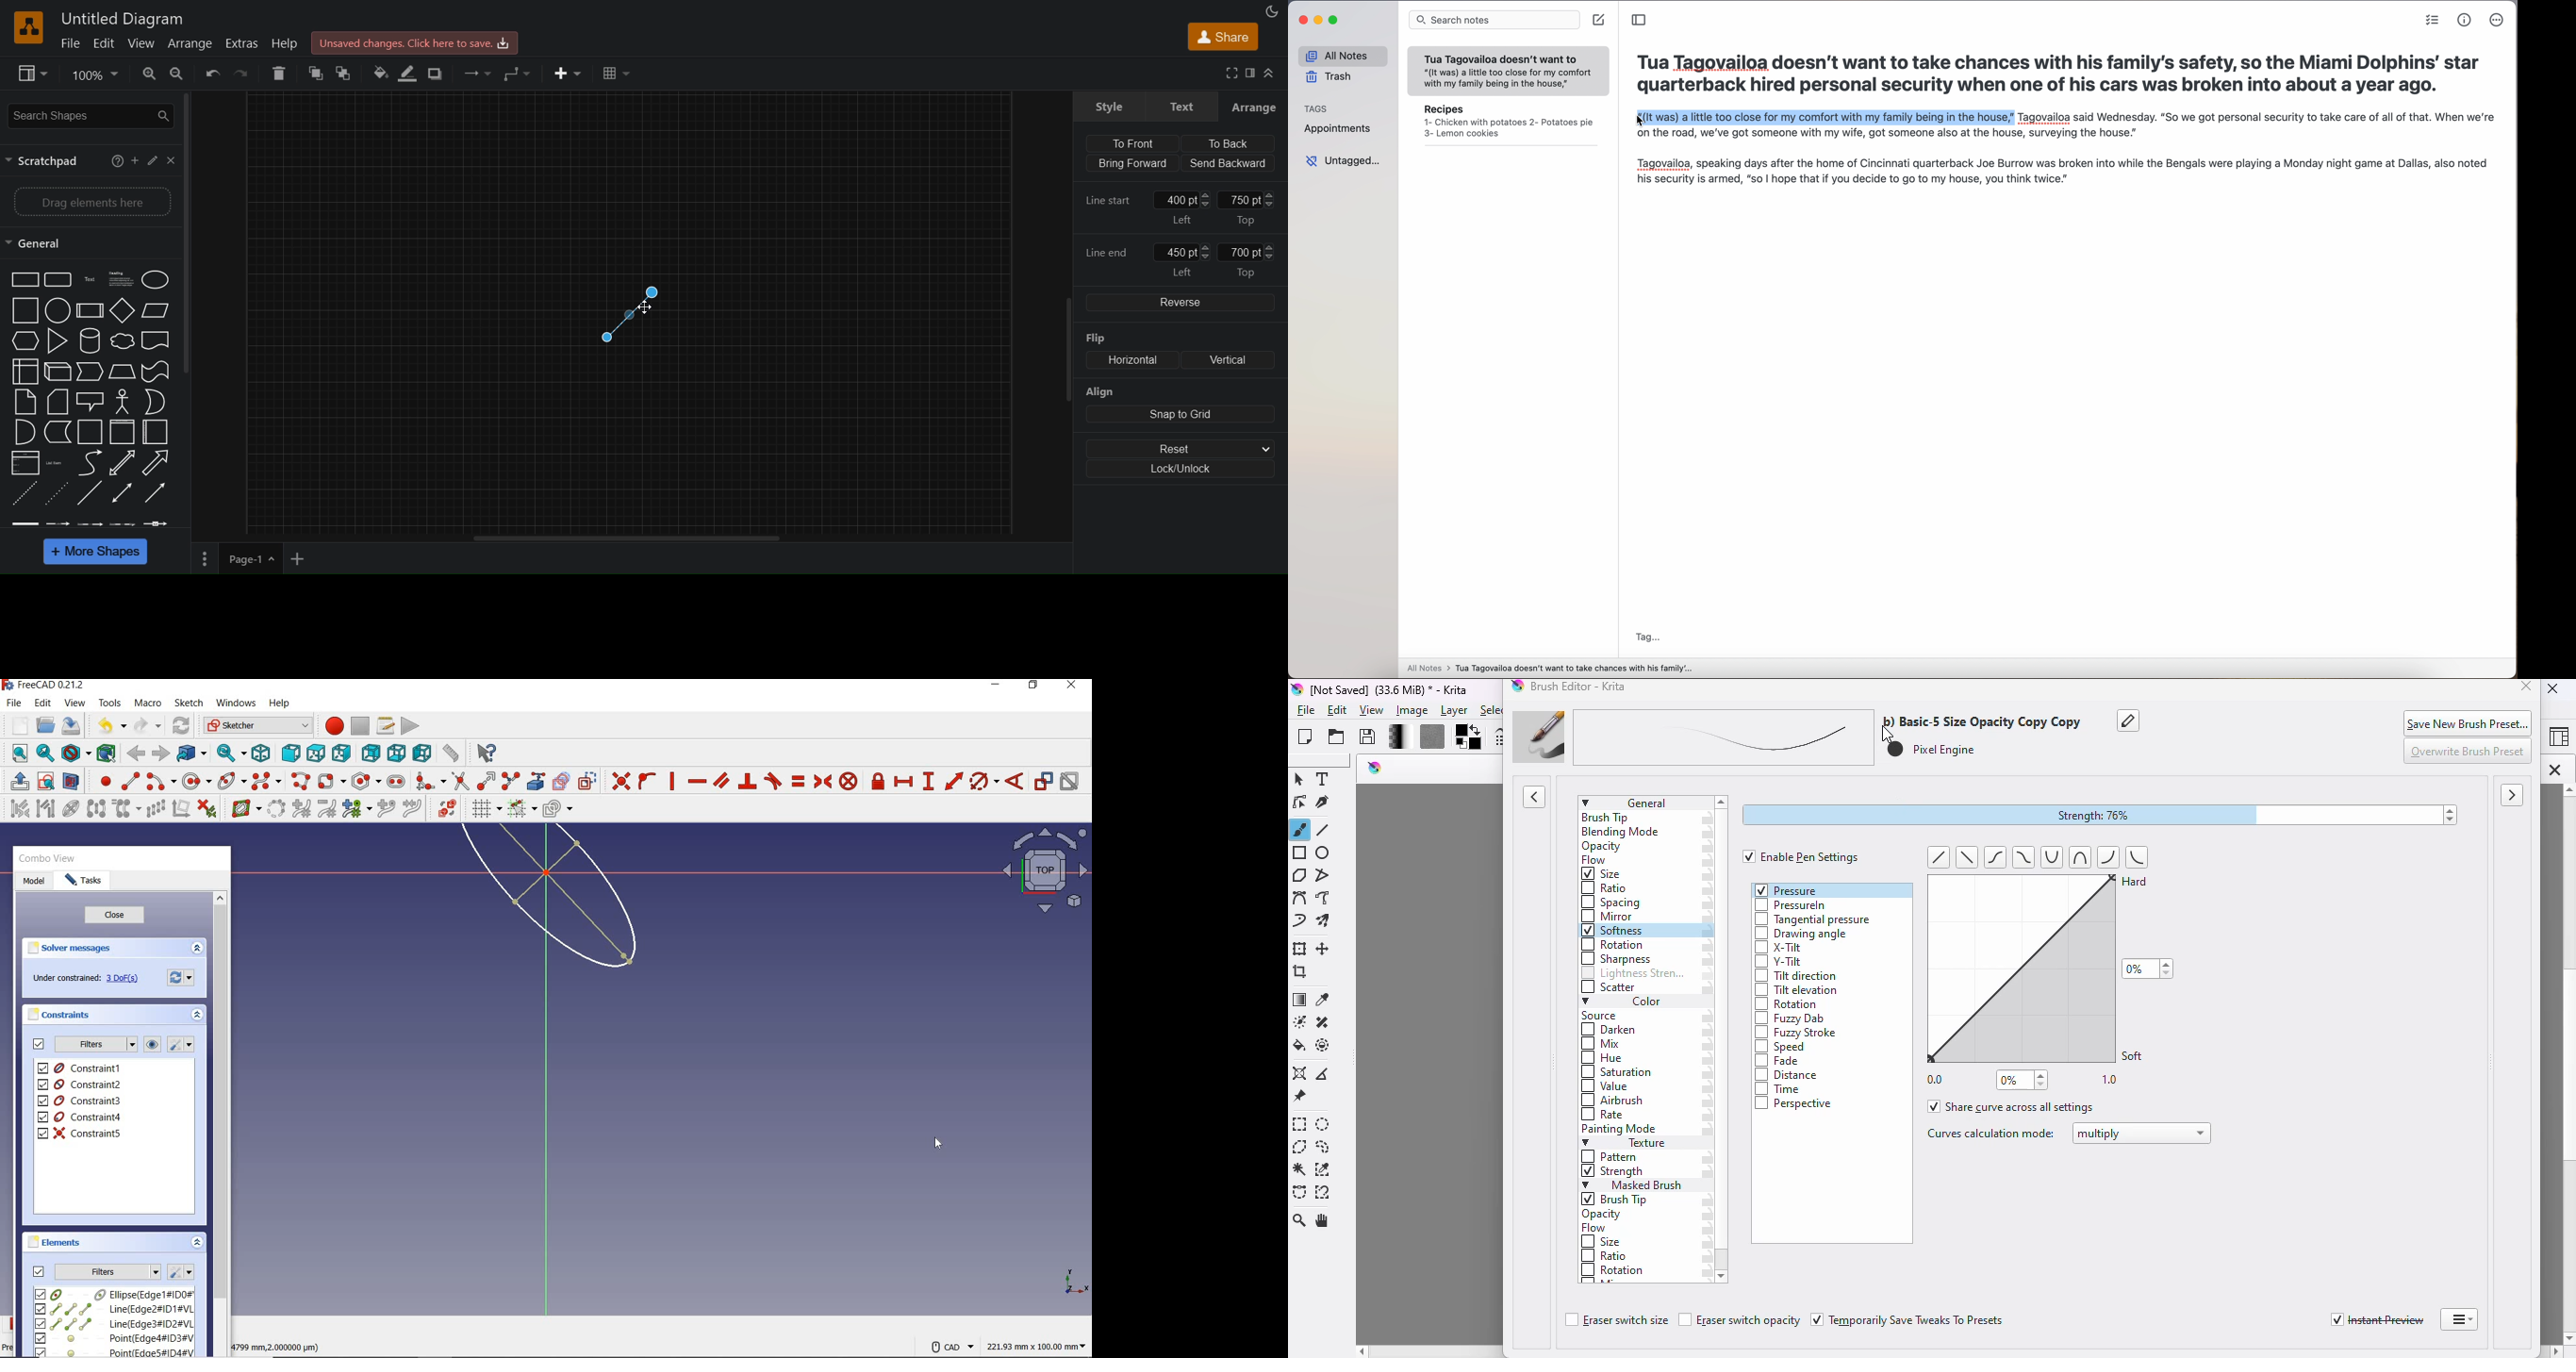 The height and width of the screenshot is (1372, 2576). What do you see at coordinates (1299, 922) in the screenshot?
I see `dynamic brush tool` at bounding box center [1299, 922].